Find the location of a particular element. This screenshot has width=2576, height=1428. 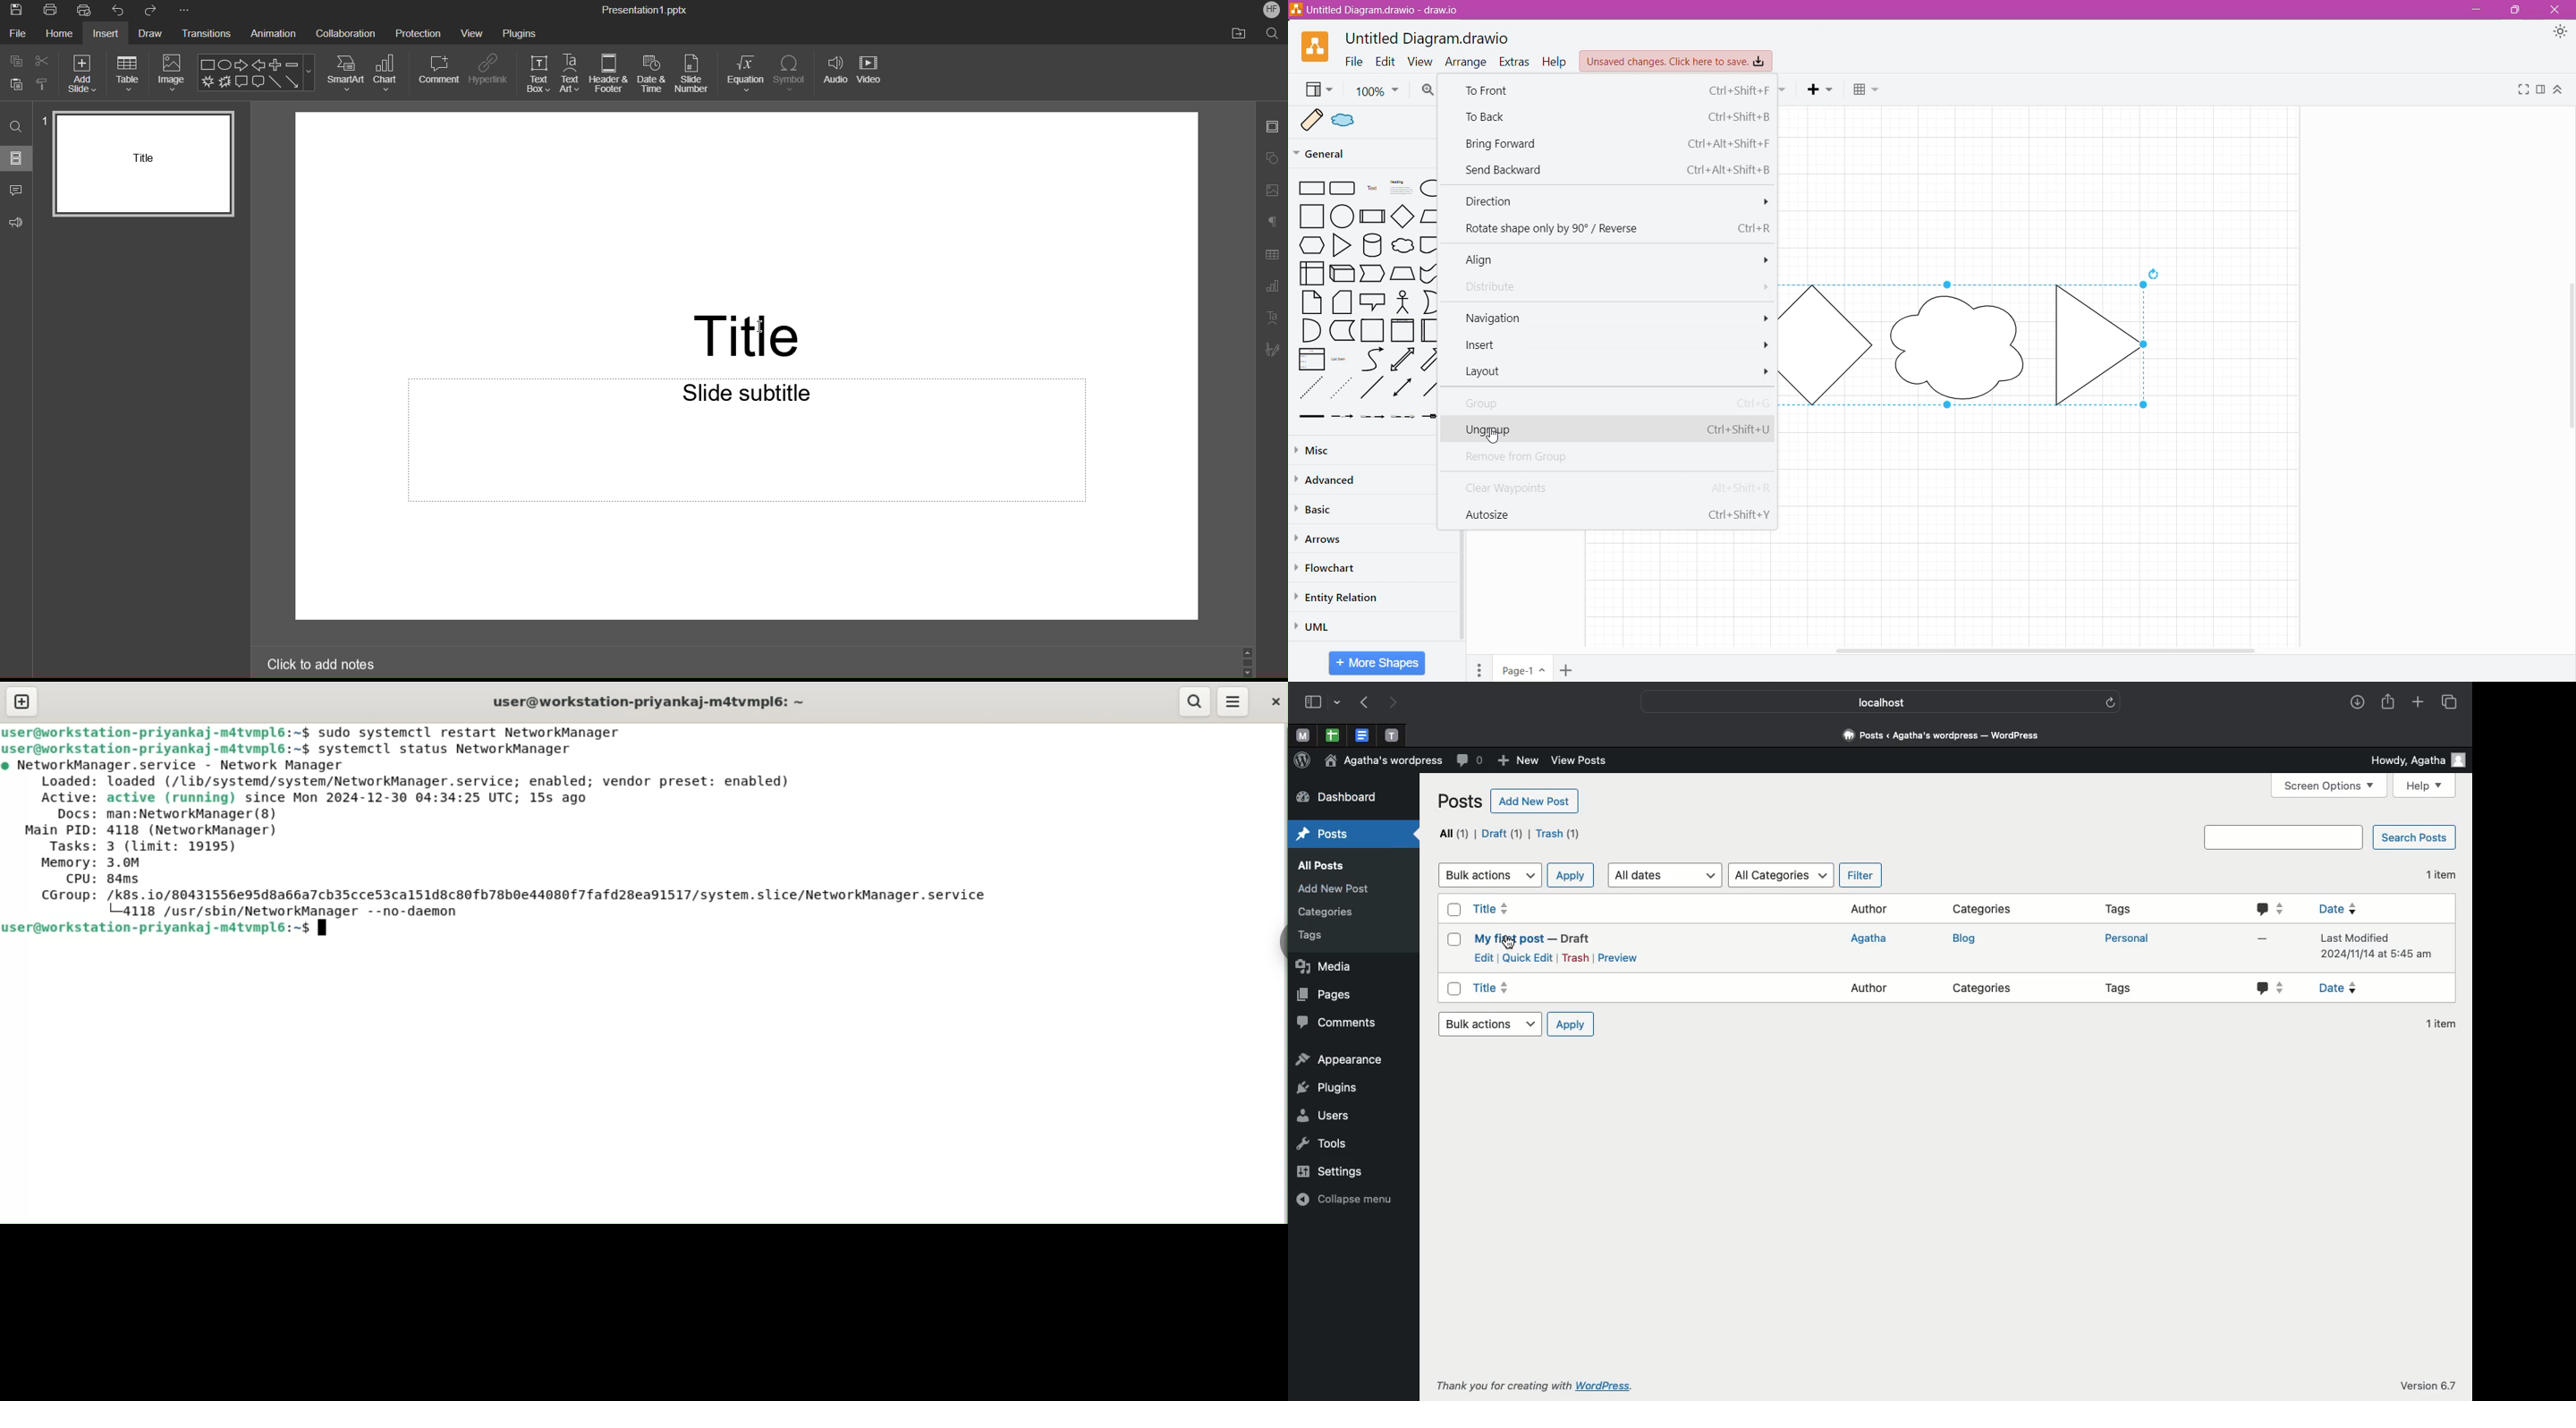

TextBox is located at coordinates (539, 75).